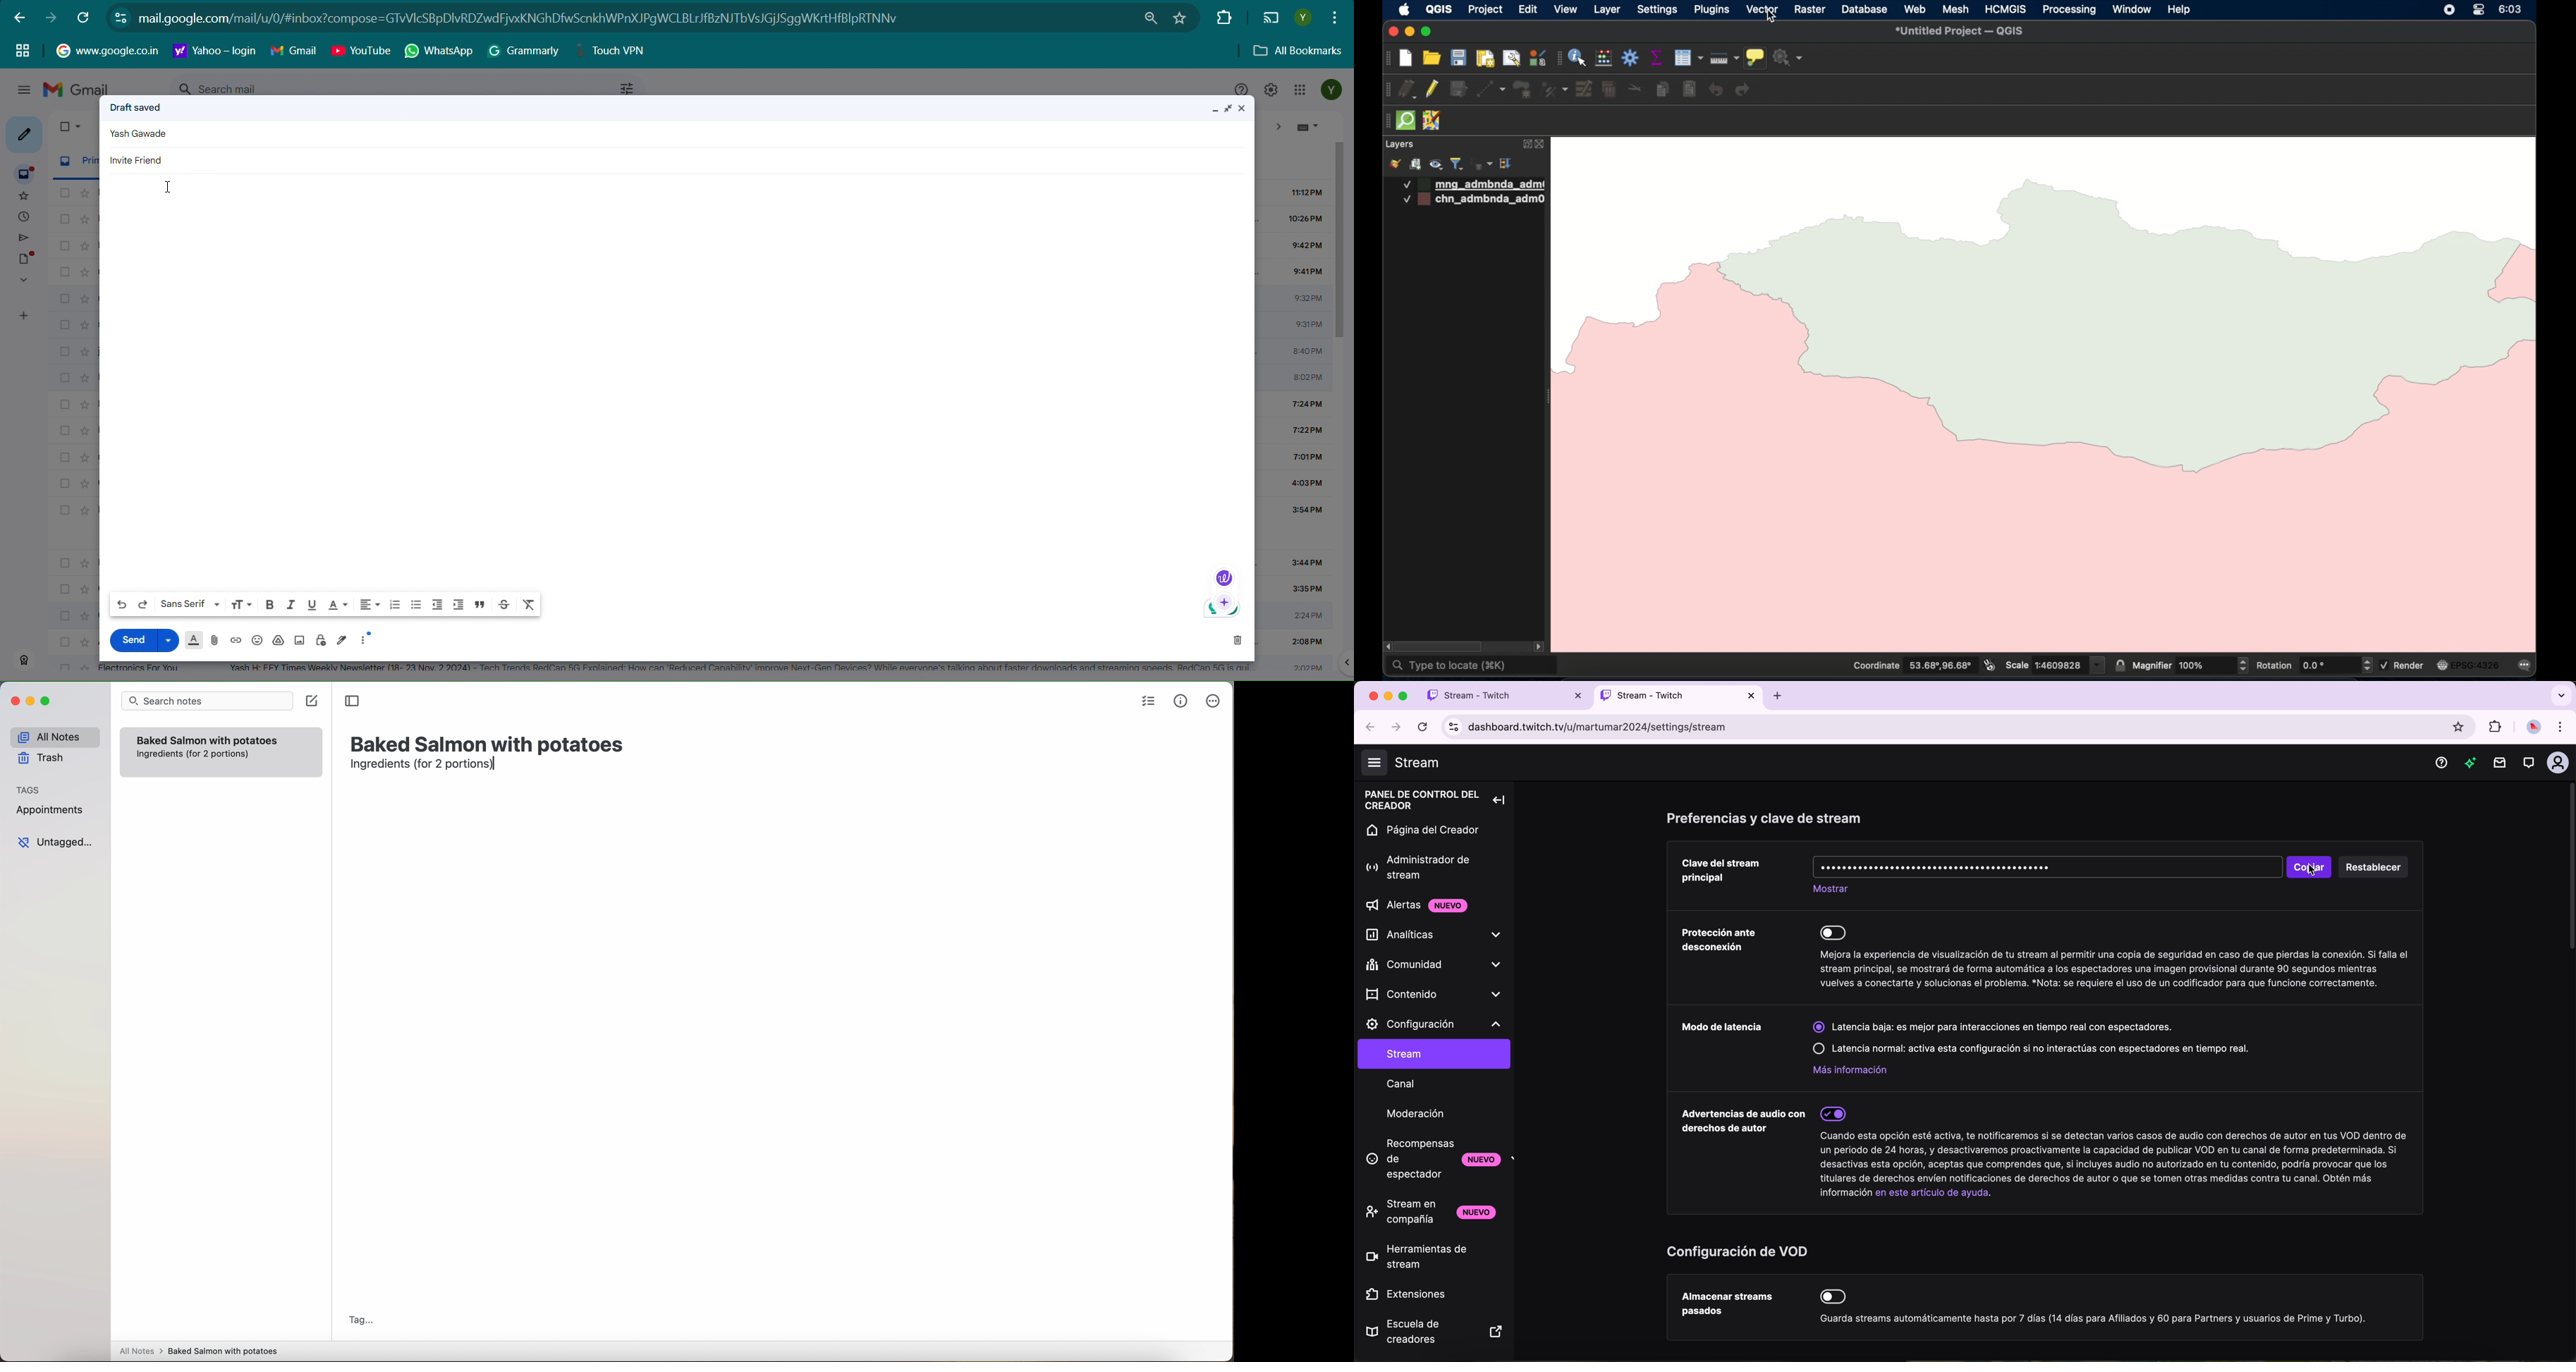  What do you see at coordinates (2314, 871) in the screenshot?
I see `cursor` at bounding box center [2314, 871].